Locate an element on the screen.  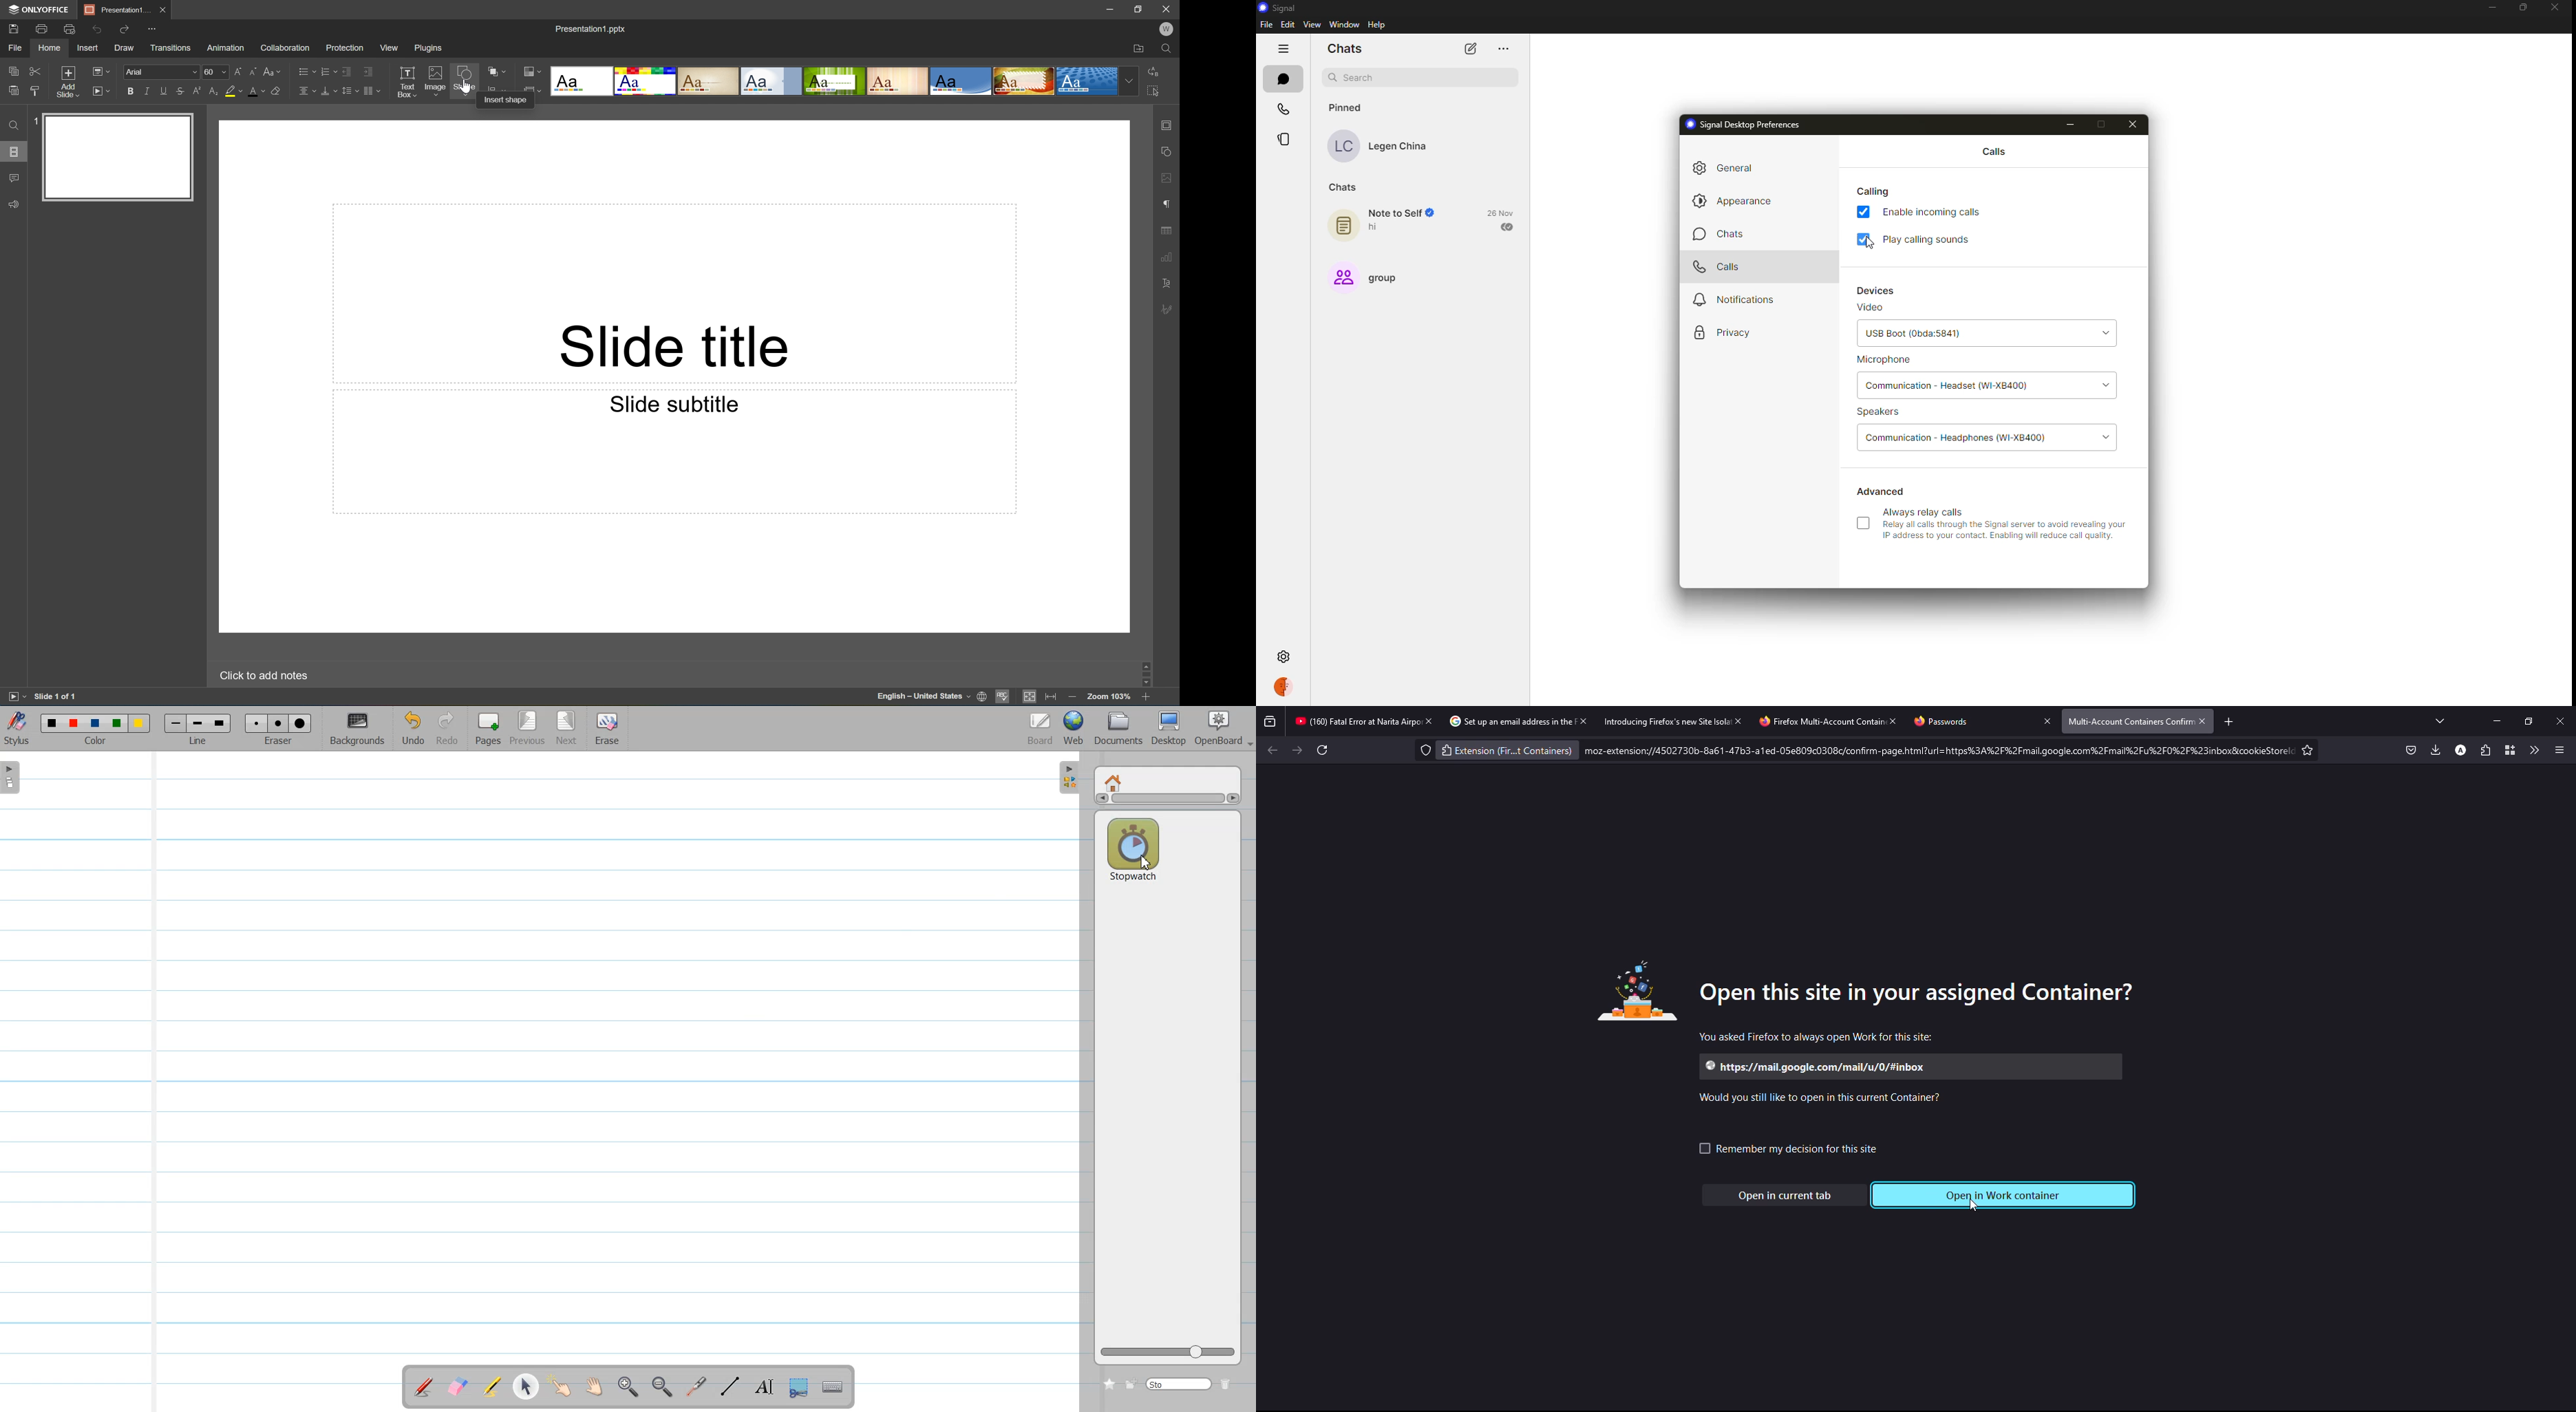
Transitions is located at coordinates (169, 48).